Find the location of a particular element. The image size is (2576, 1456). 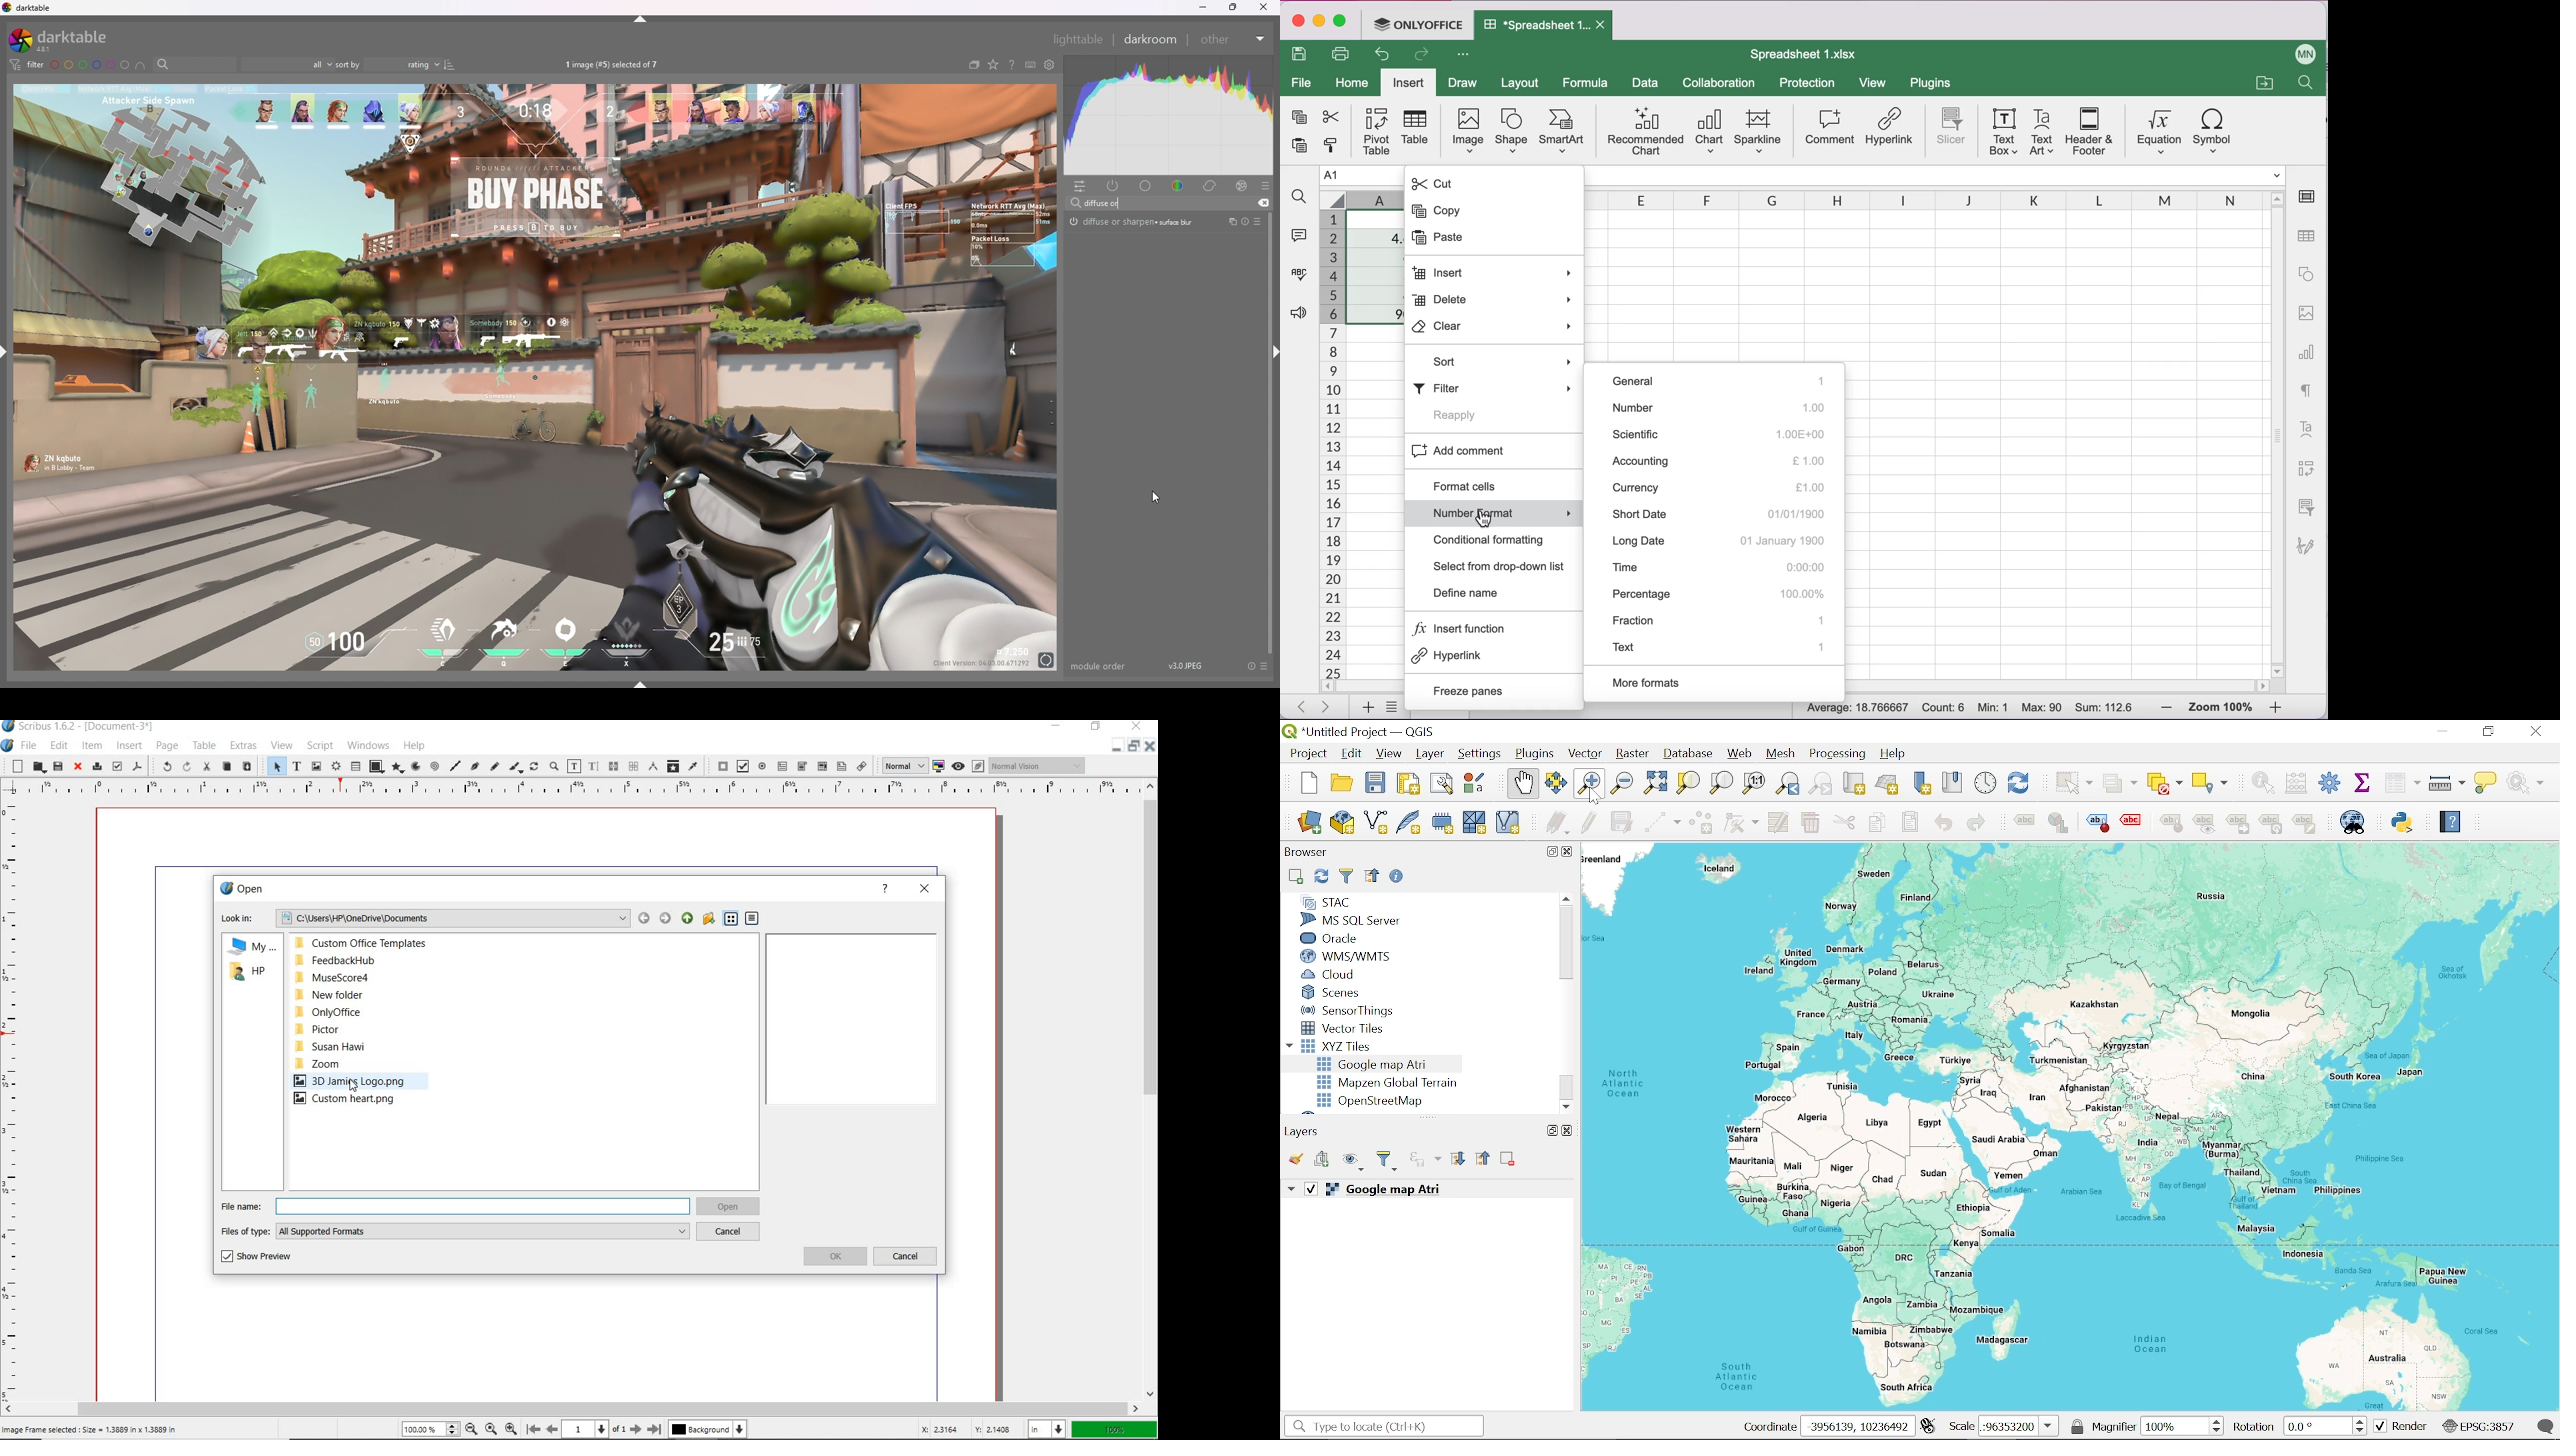

minimize is located at coordinates (1320, 22).